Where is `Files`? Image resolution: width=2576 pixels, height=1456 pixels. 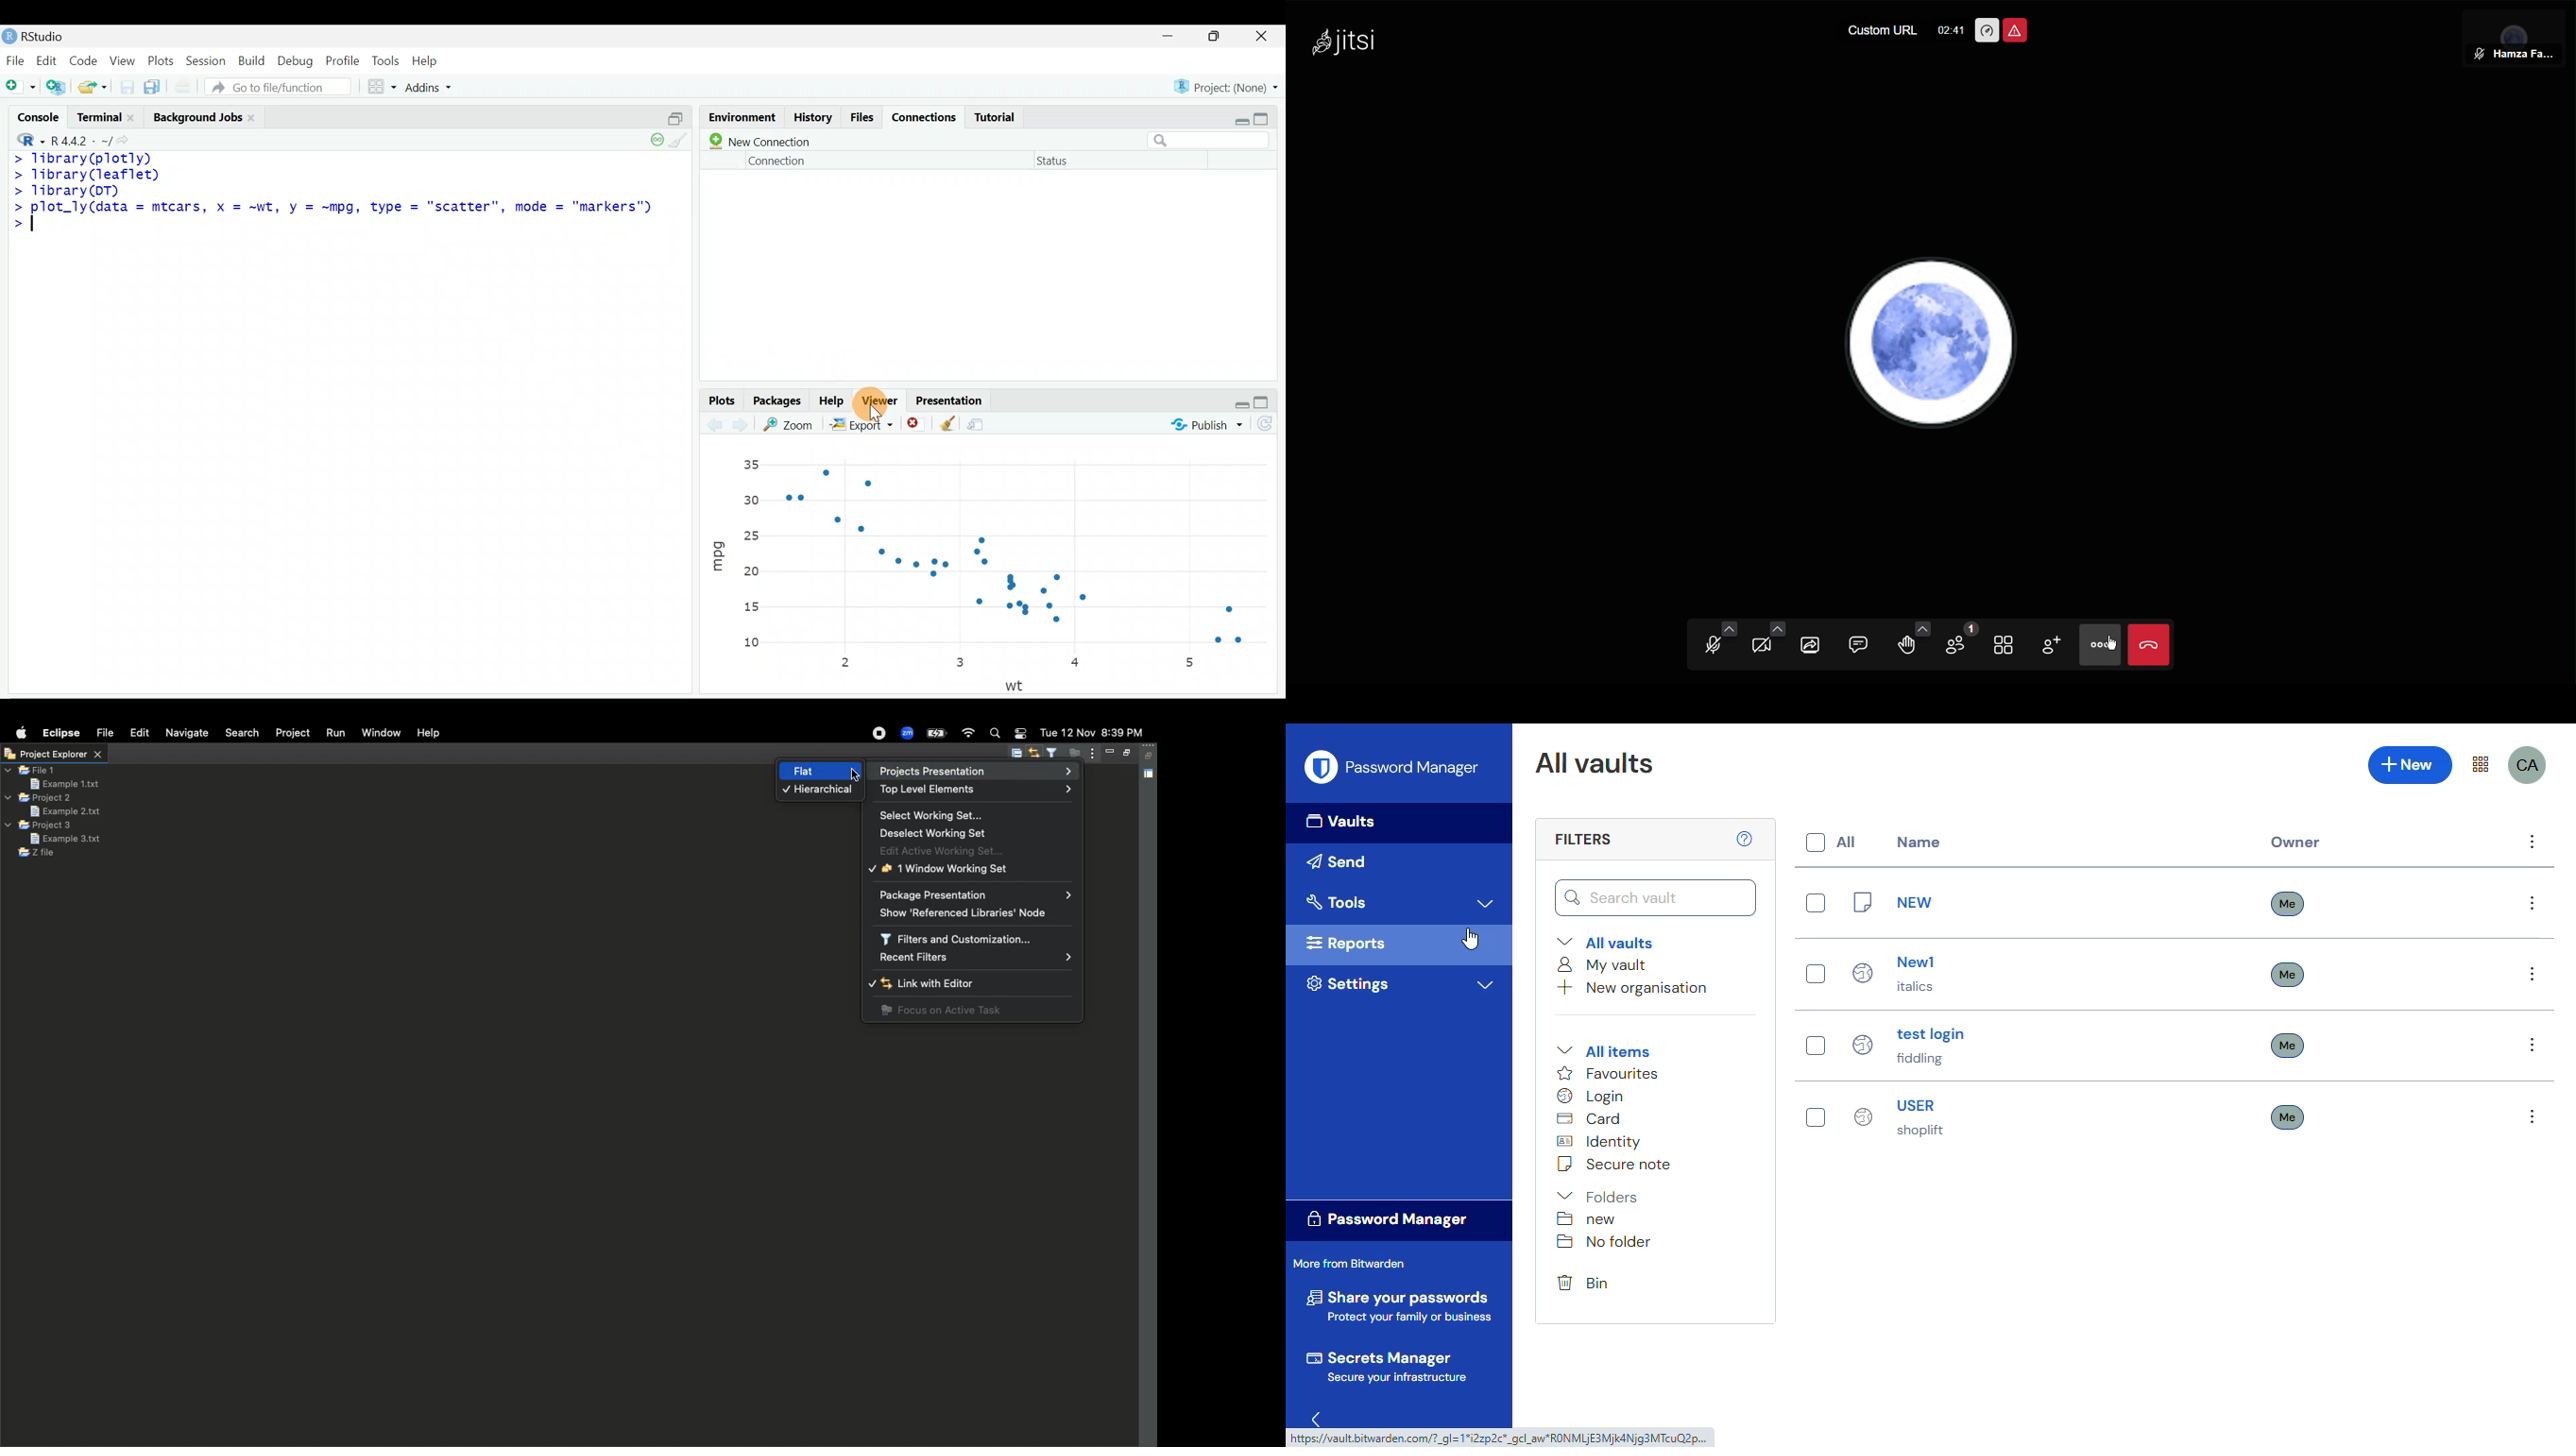 Files is located at coordinates (860, 116).